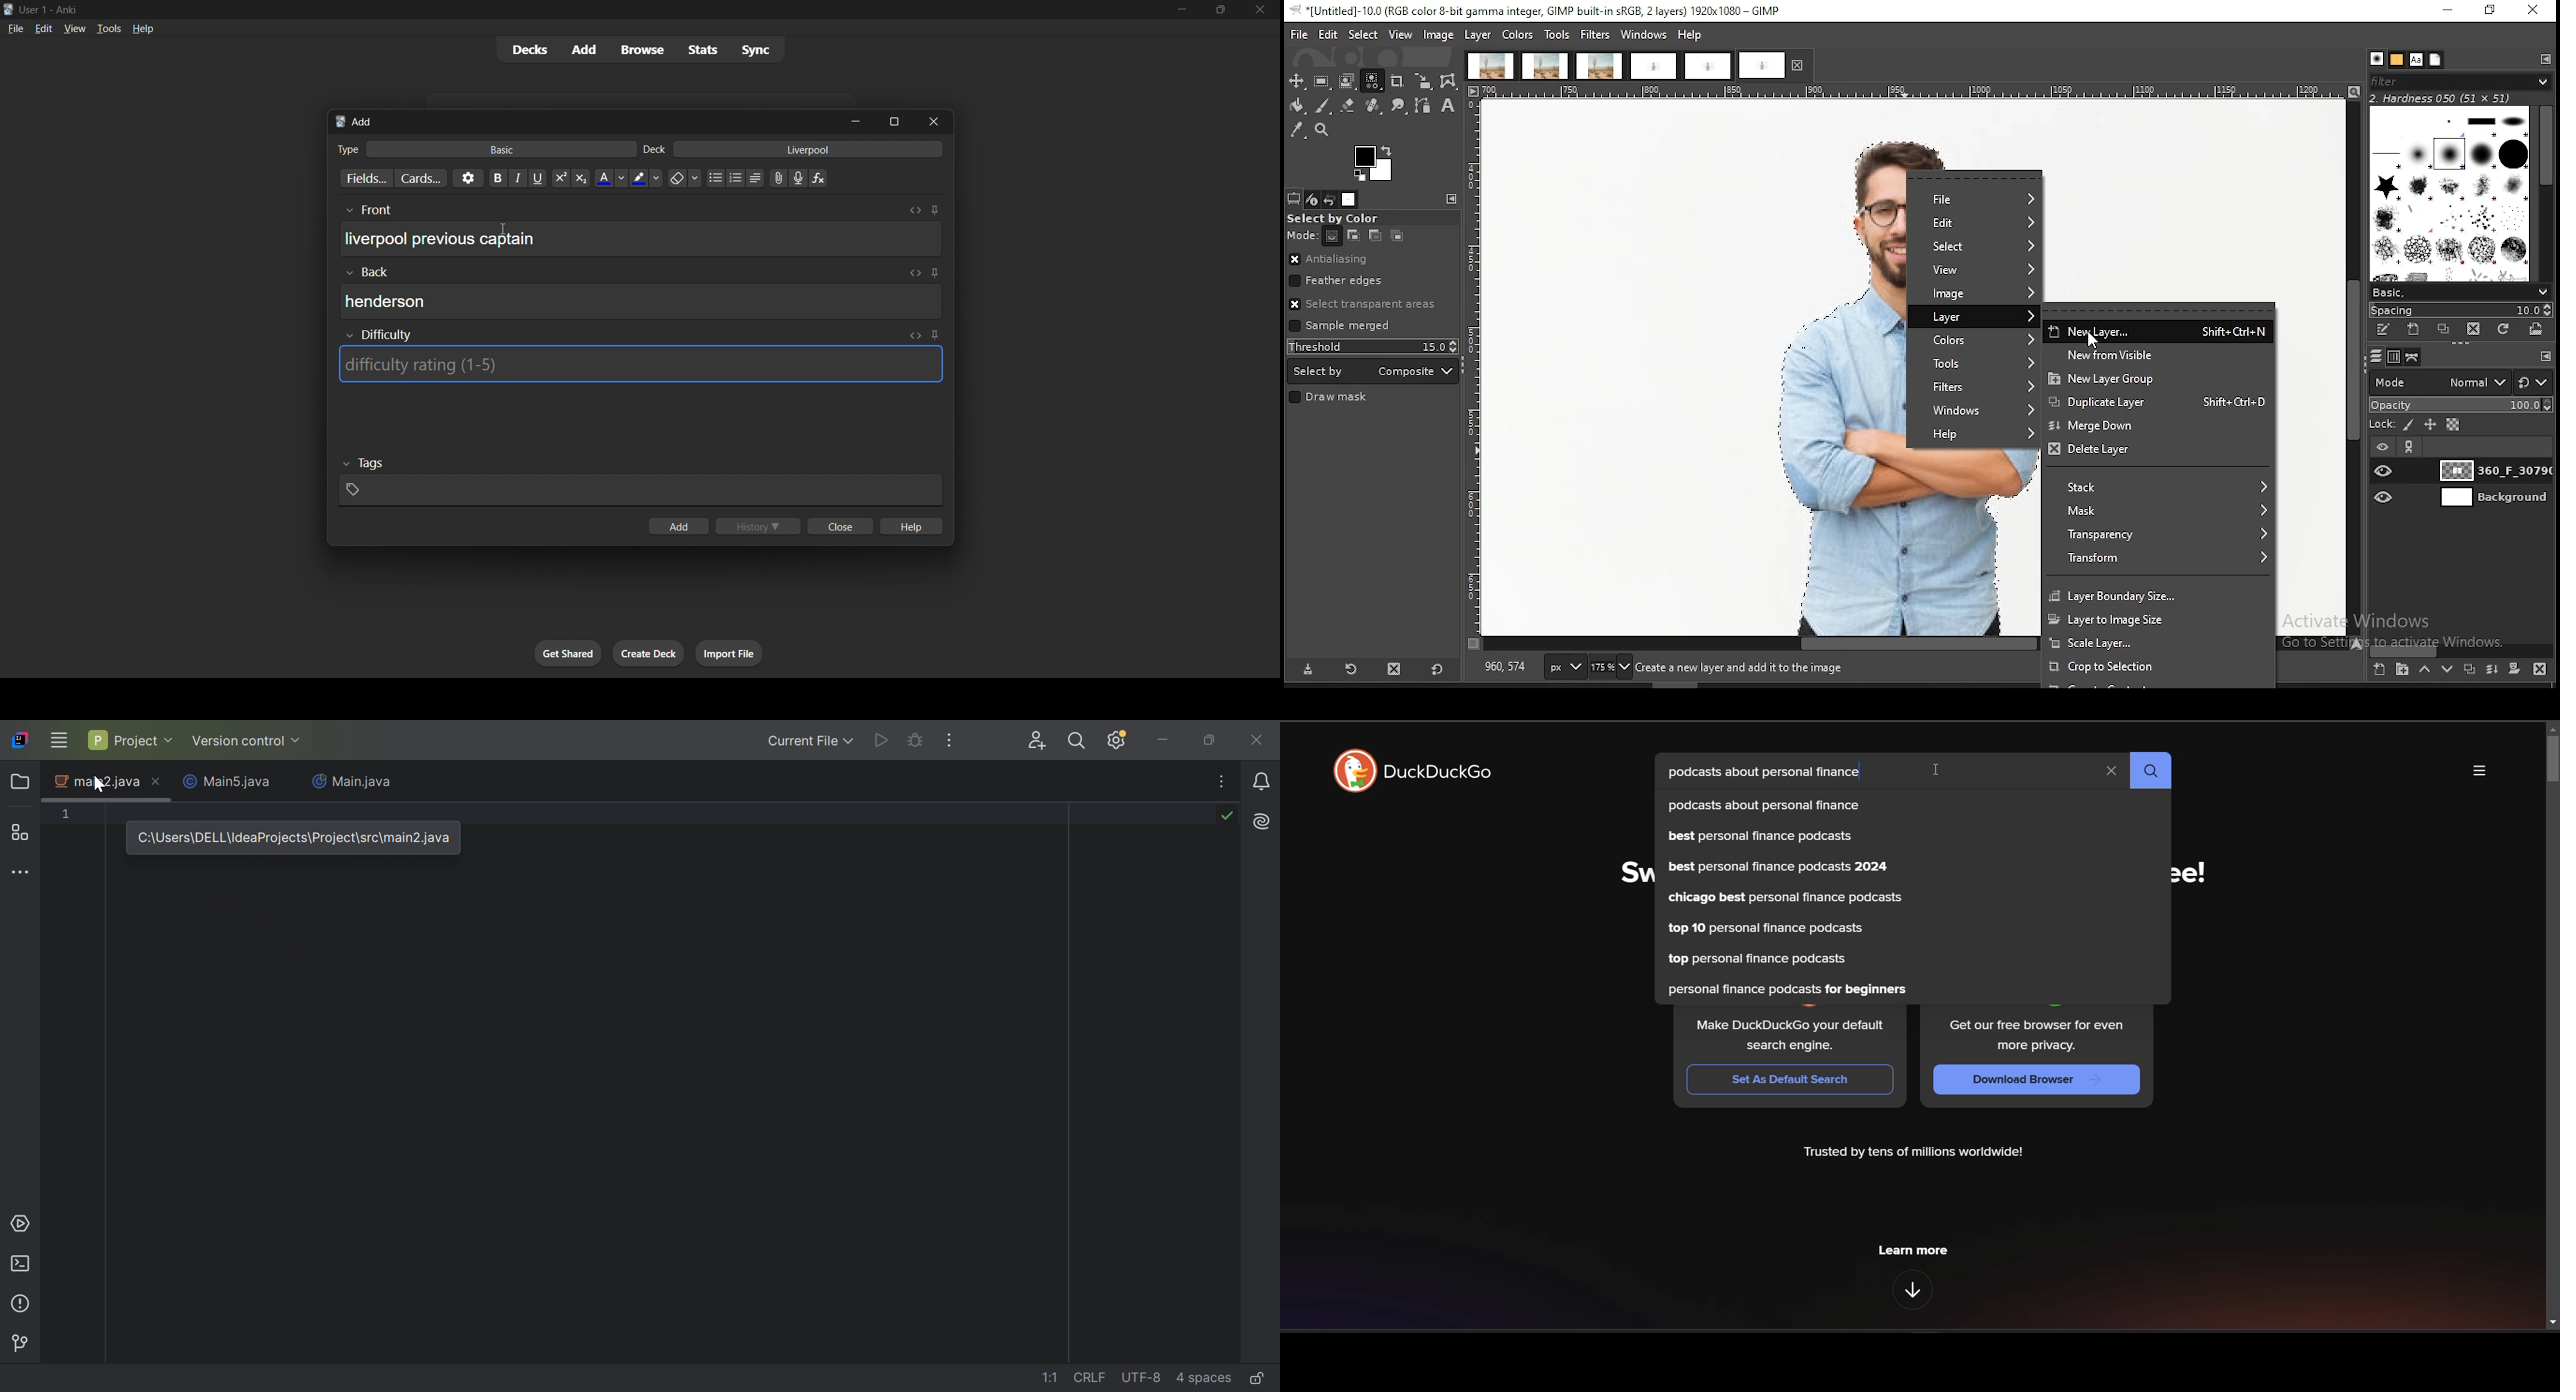 The image size is (2576, 1400). What do you see at coordinates (1351, 236) in the screenshot?
I see `add to the current selection` at bounding box center [1351, 236].